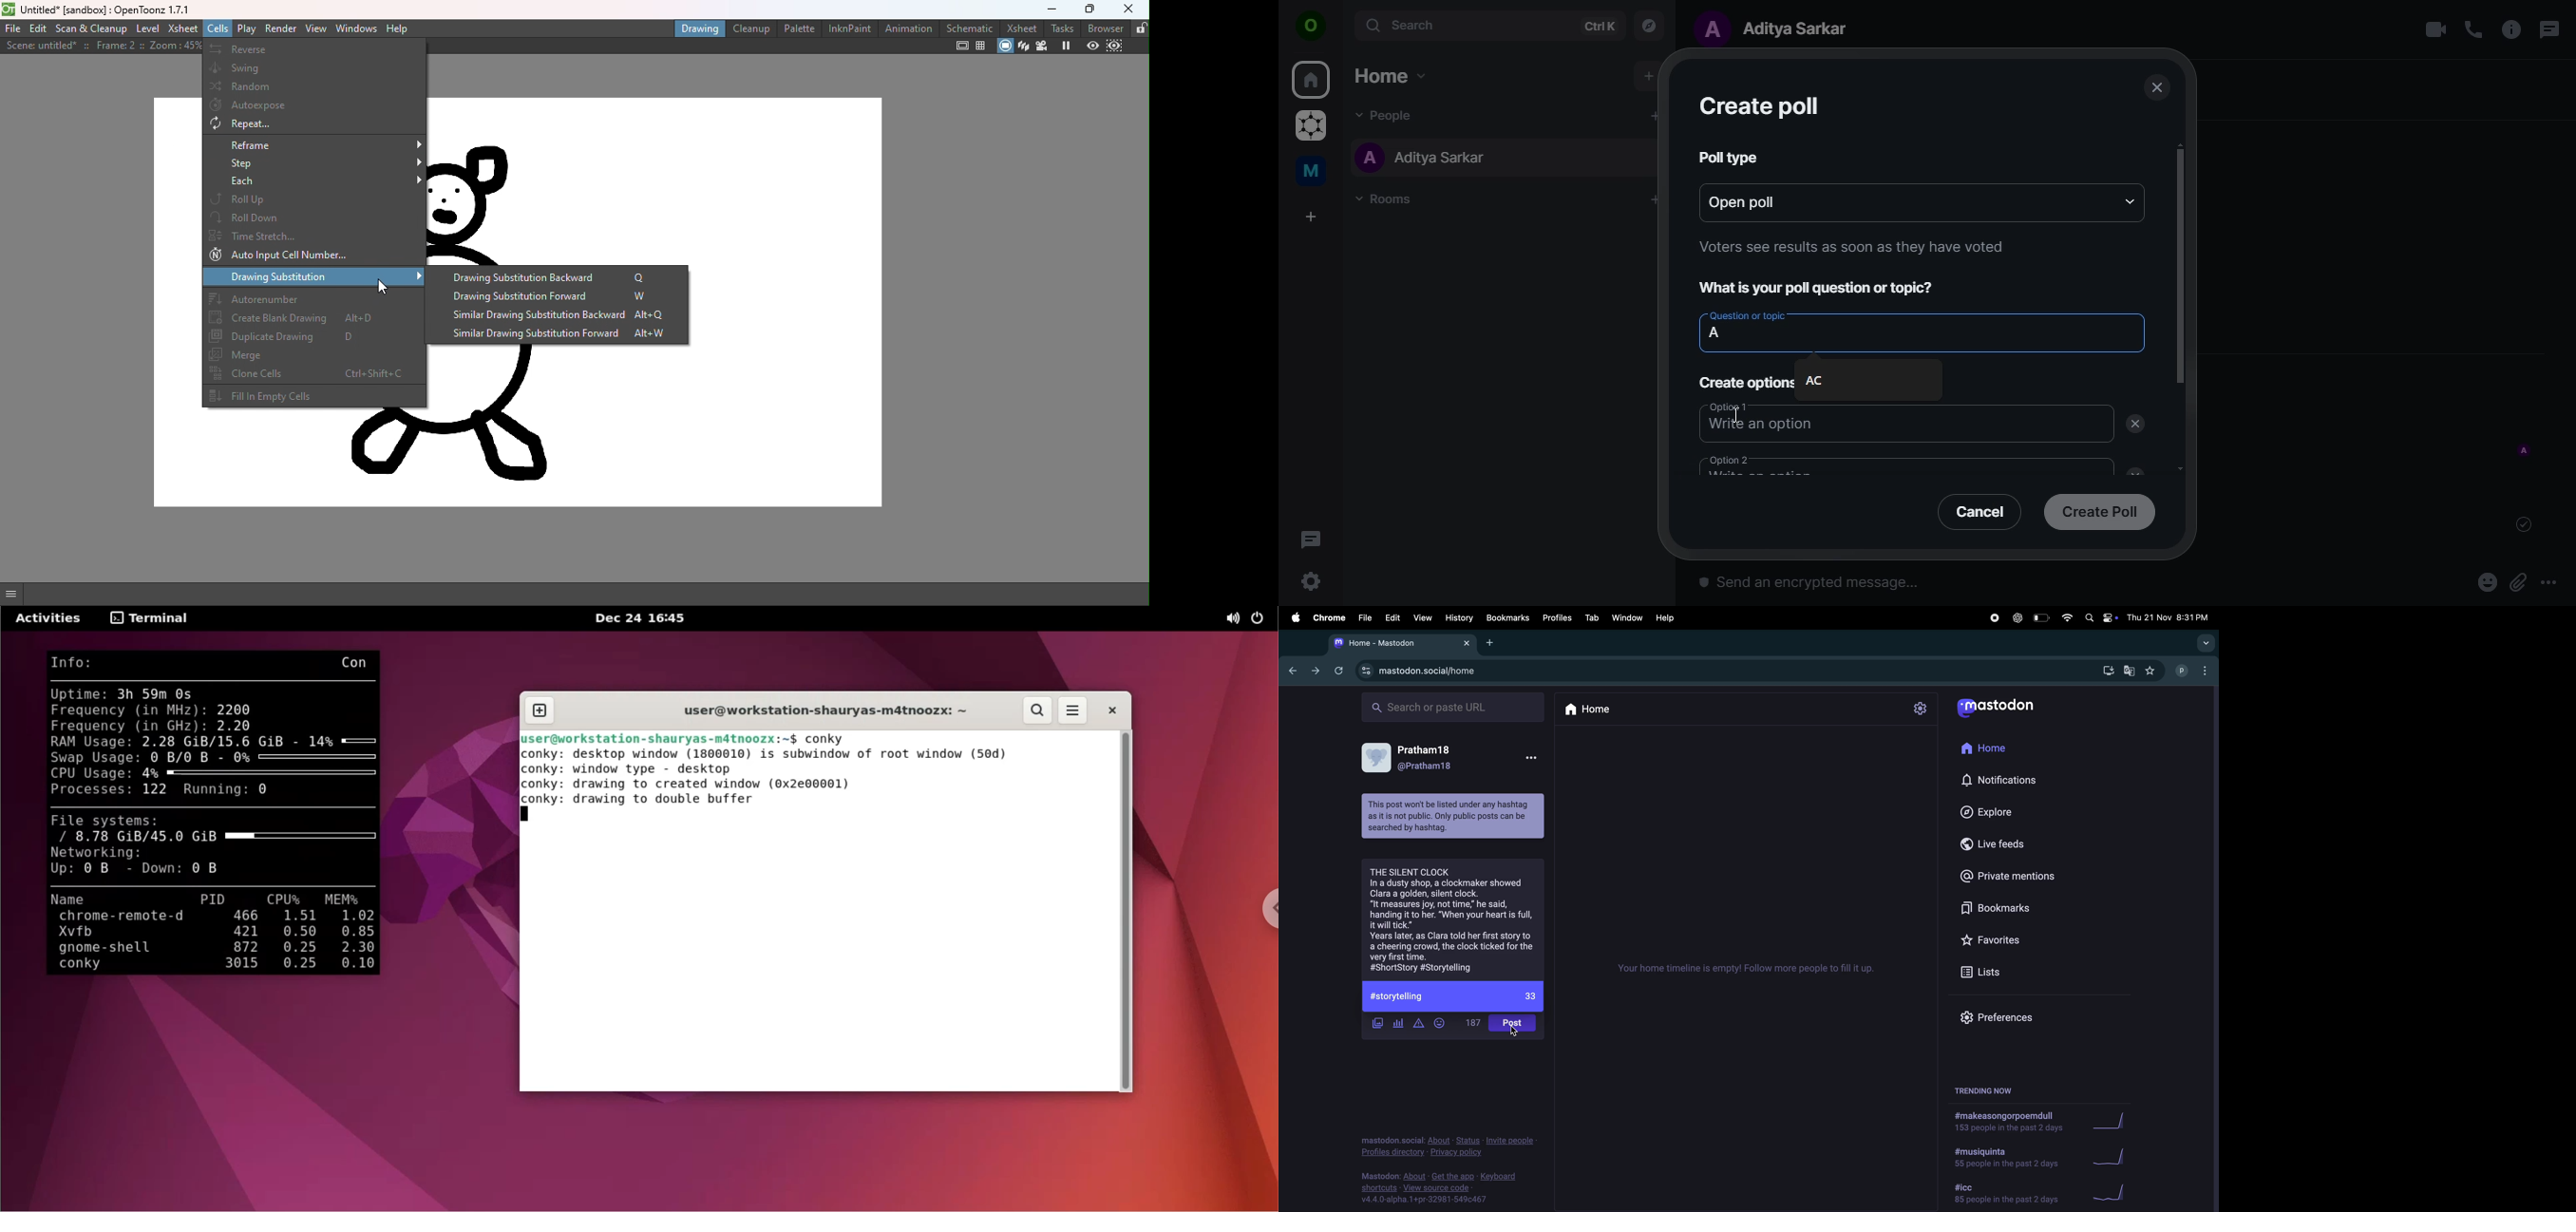 The height and width of the screenshot is (1232, 2576). What do you see at coordinates (1989, 1088) in the screenshot?
I see `trending now` at bounding box center [1989, 1088].